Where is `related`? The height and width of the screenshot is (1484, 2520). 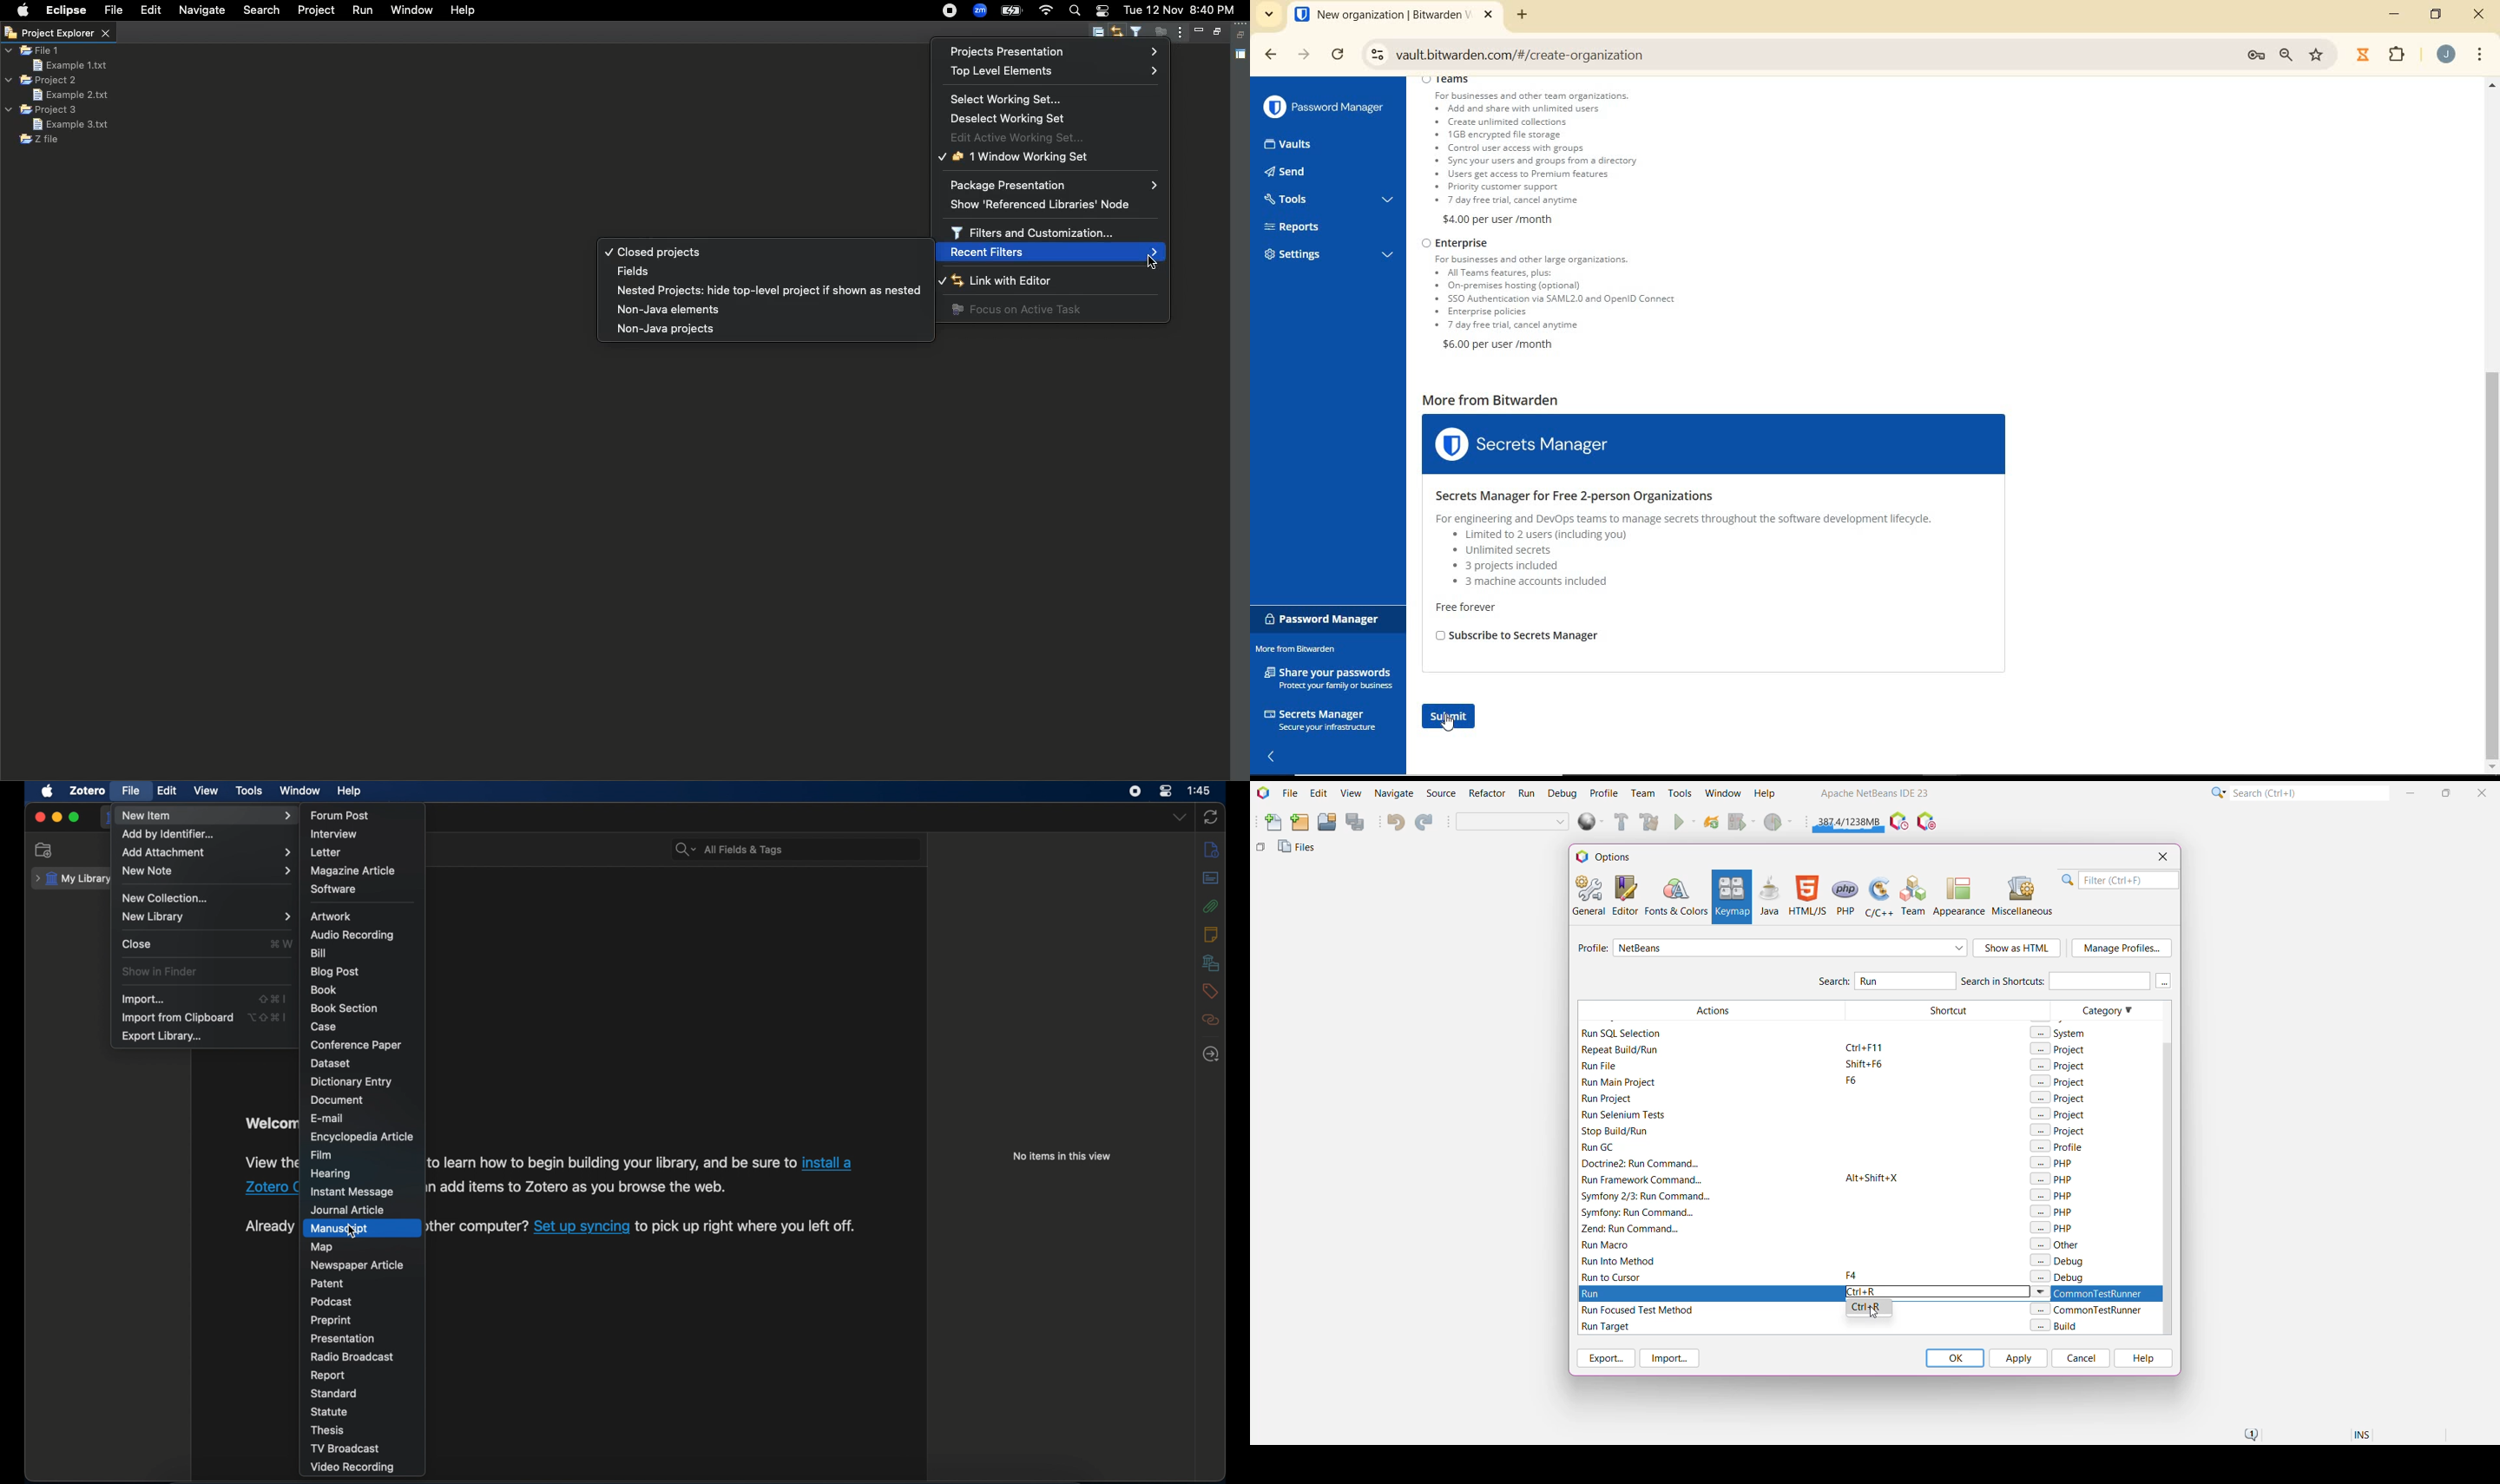
related is located at coordinates (1210, 1020).